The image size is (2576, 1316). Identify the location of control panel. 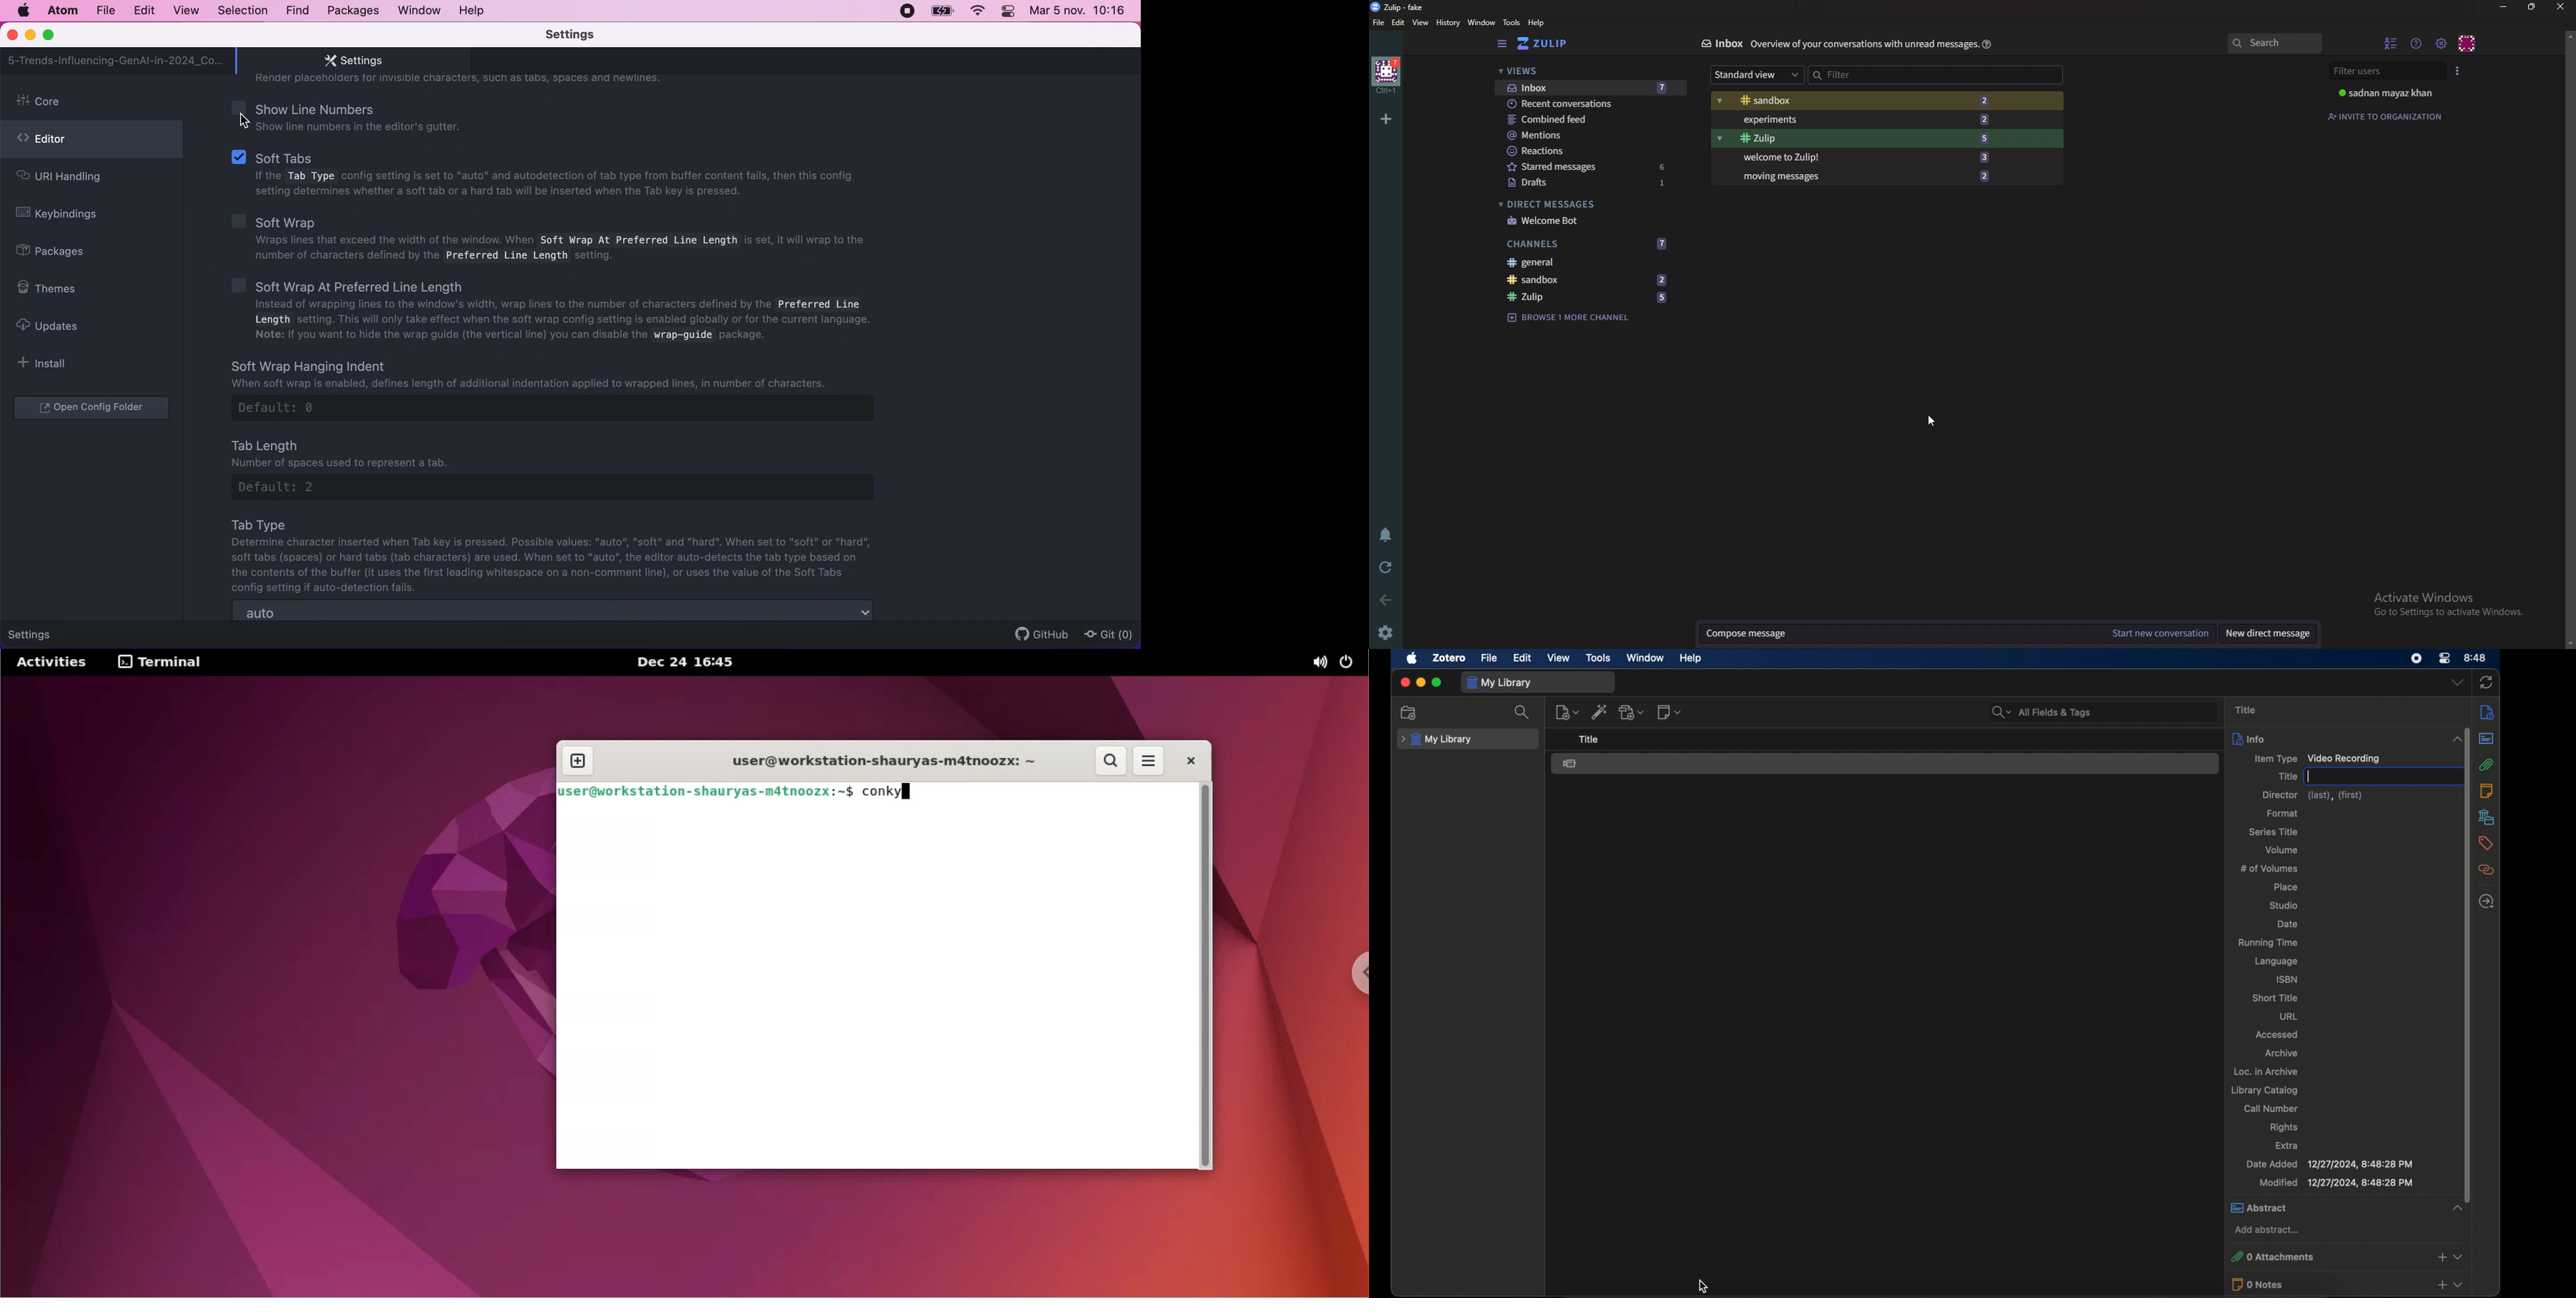
(1009, 12).